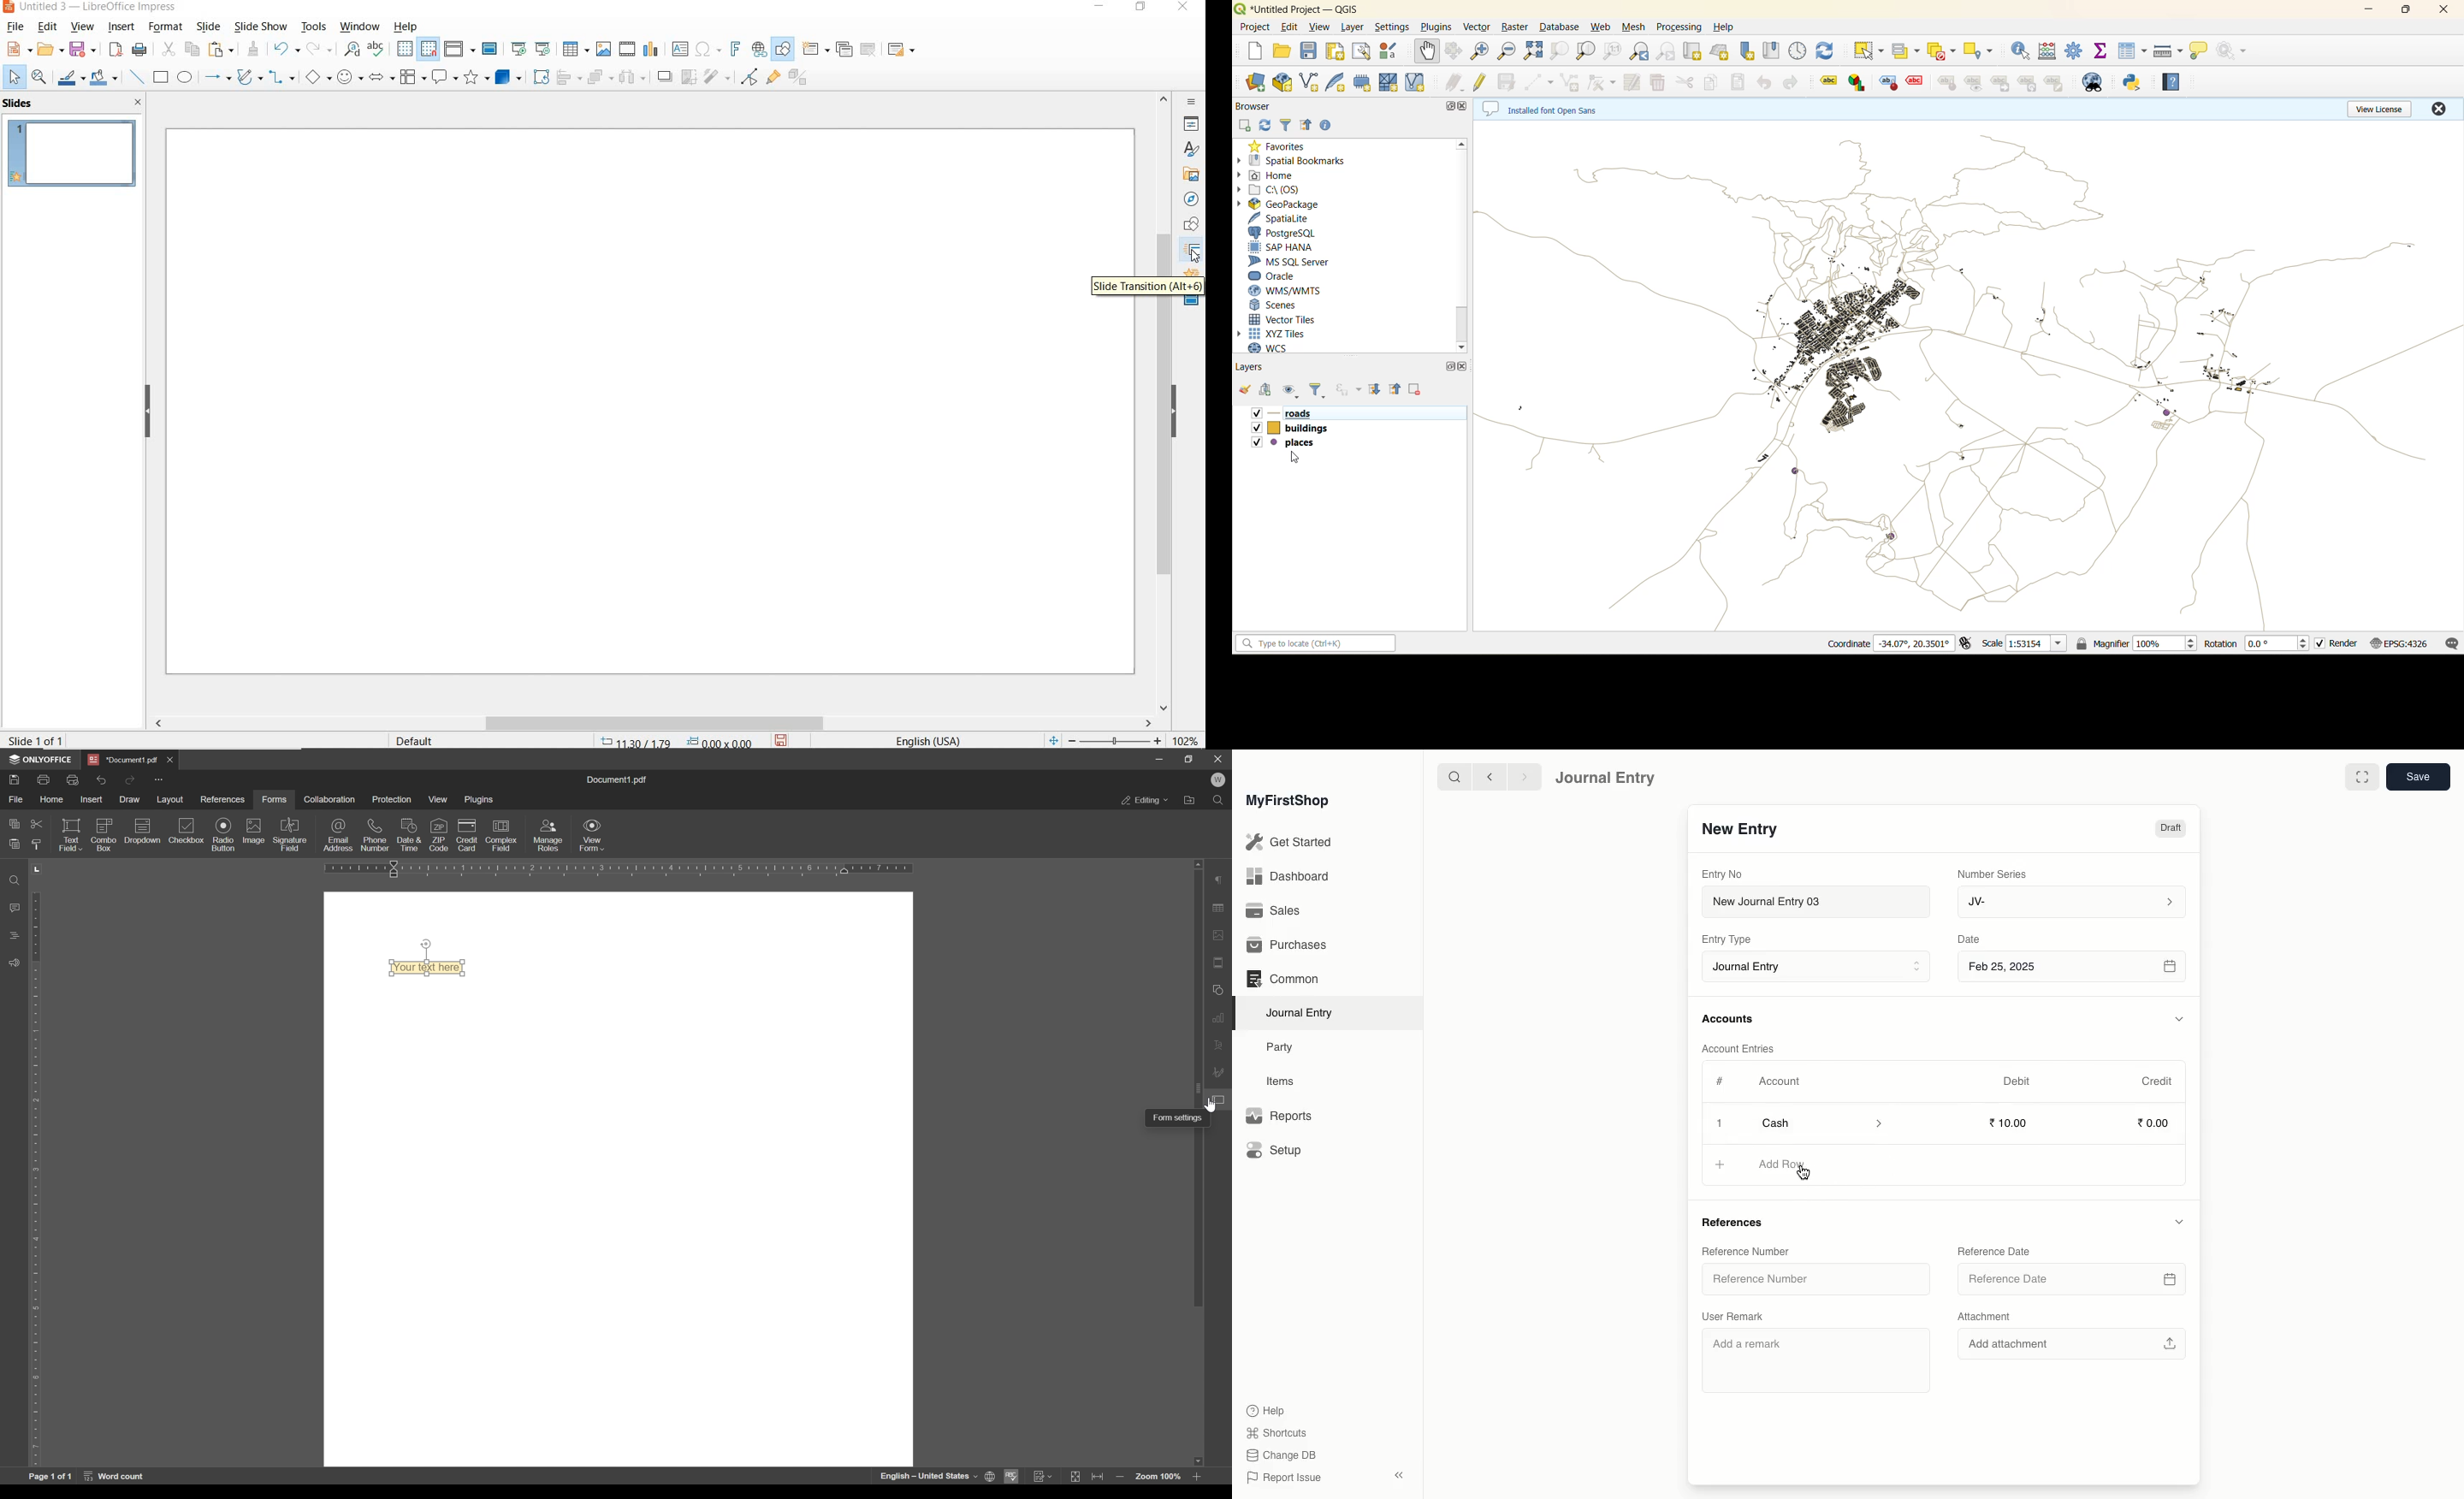  What do you see at coordinates (138, 78) in the screenshot?
I see `INSERT LINE` at bounding box center [138, 78].